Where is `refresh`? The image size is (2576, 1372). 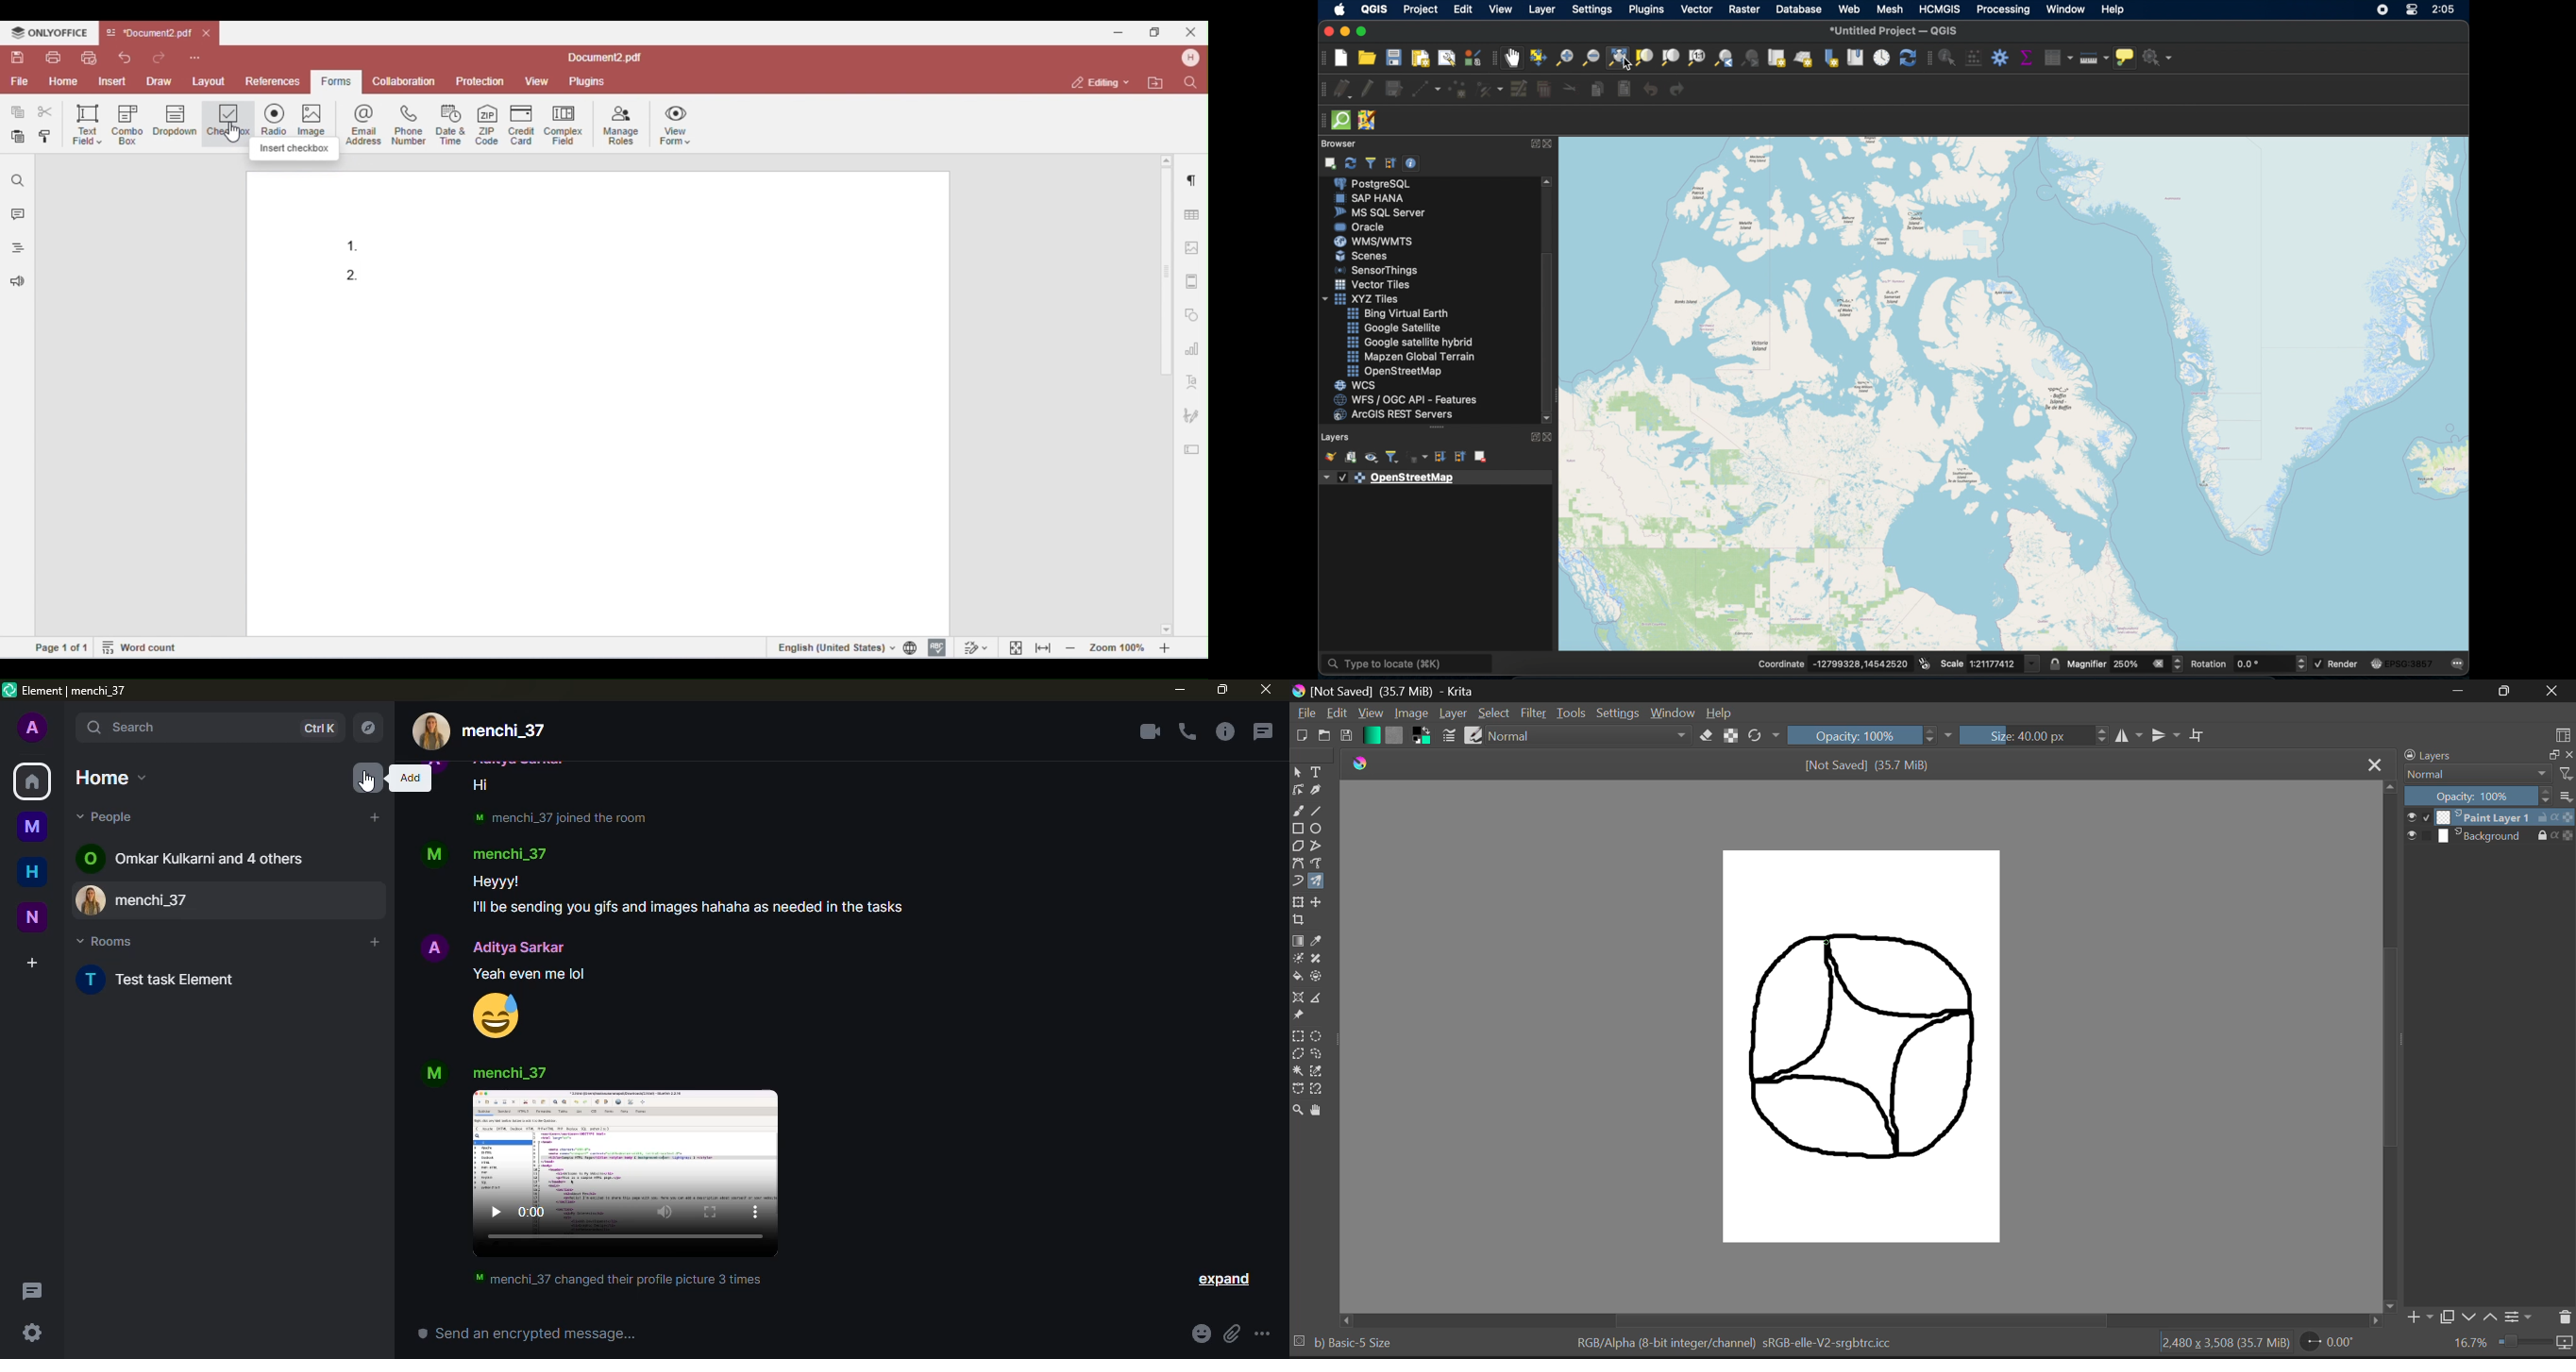 refresh is located at coordinates (1352, 163).